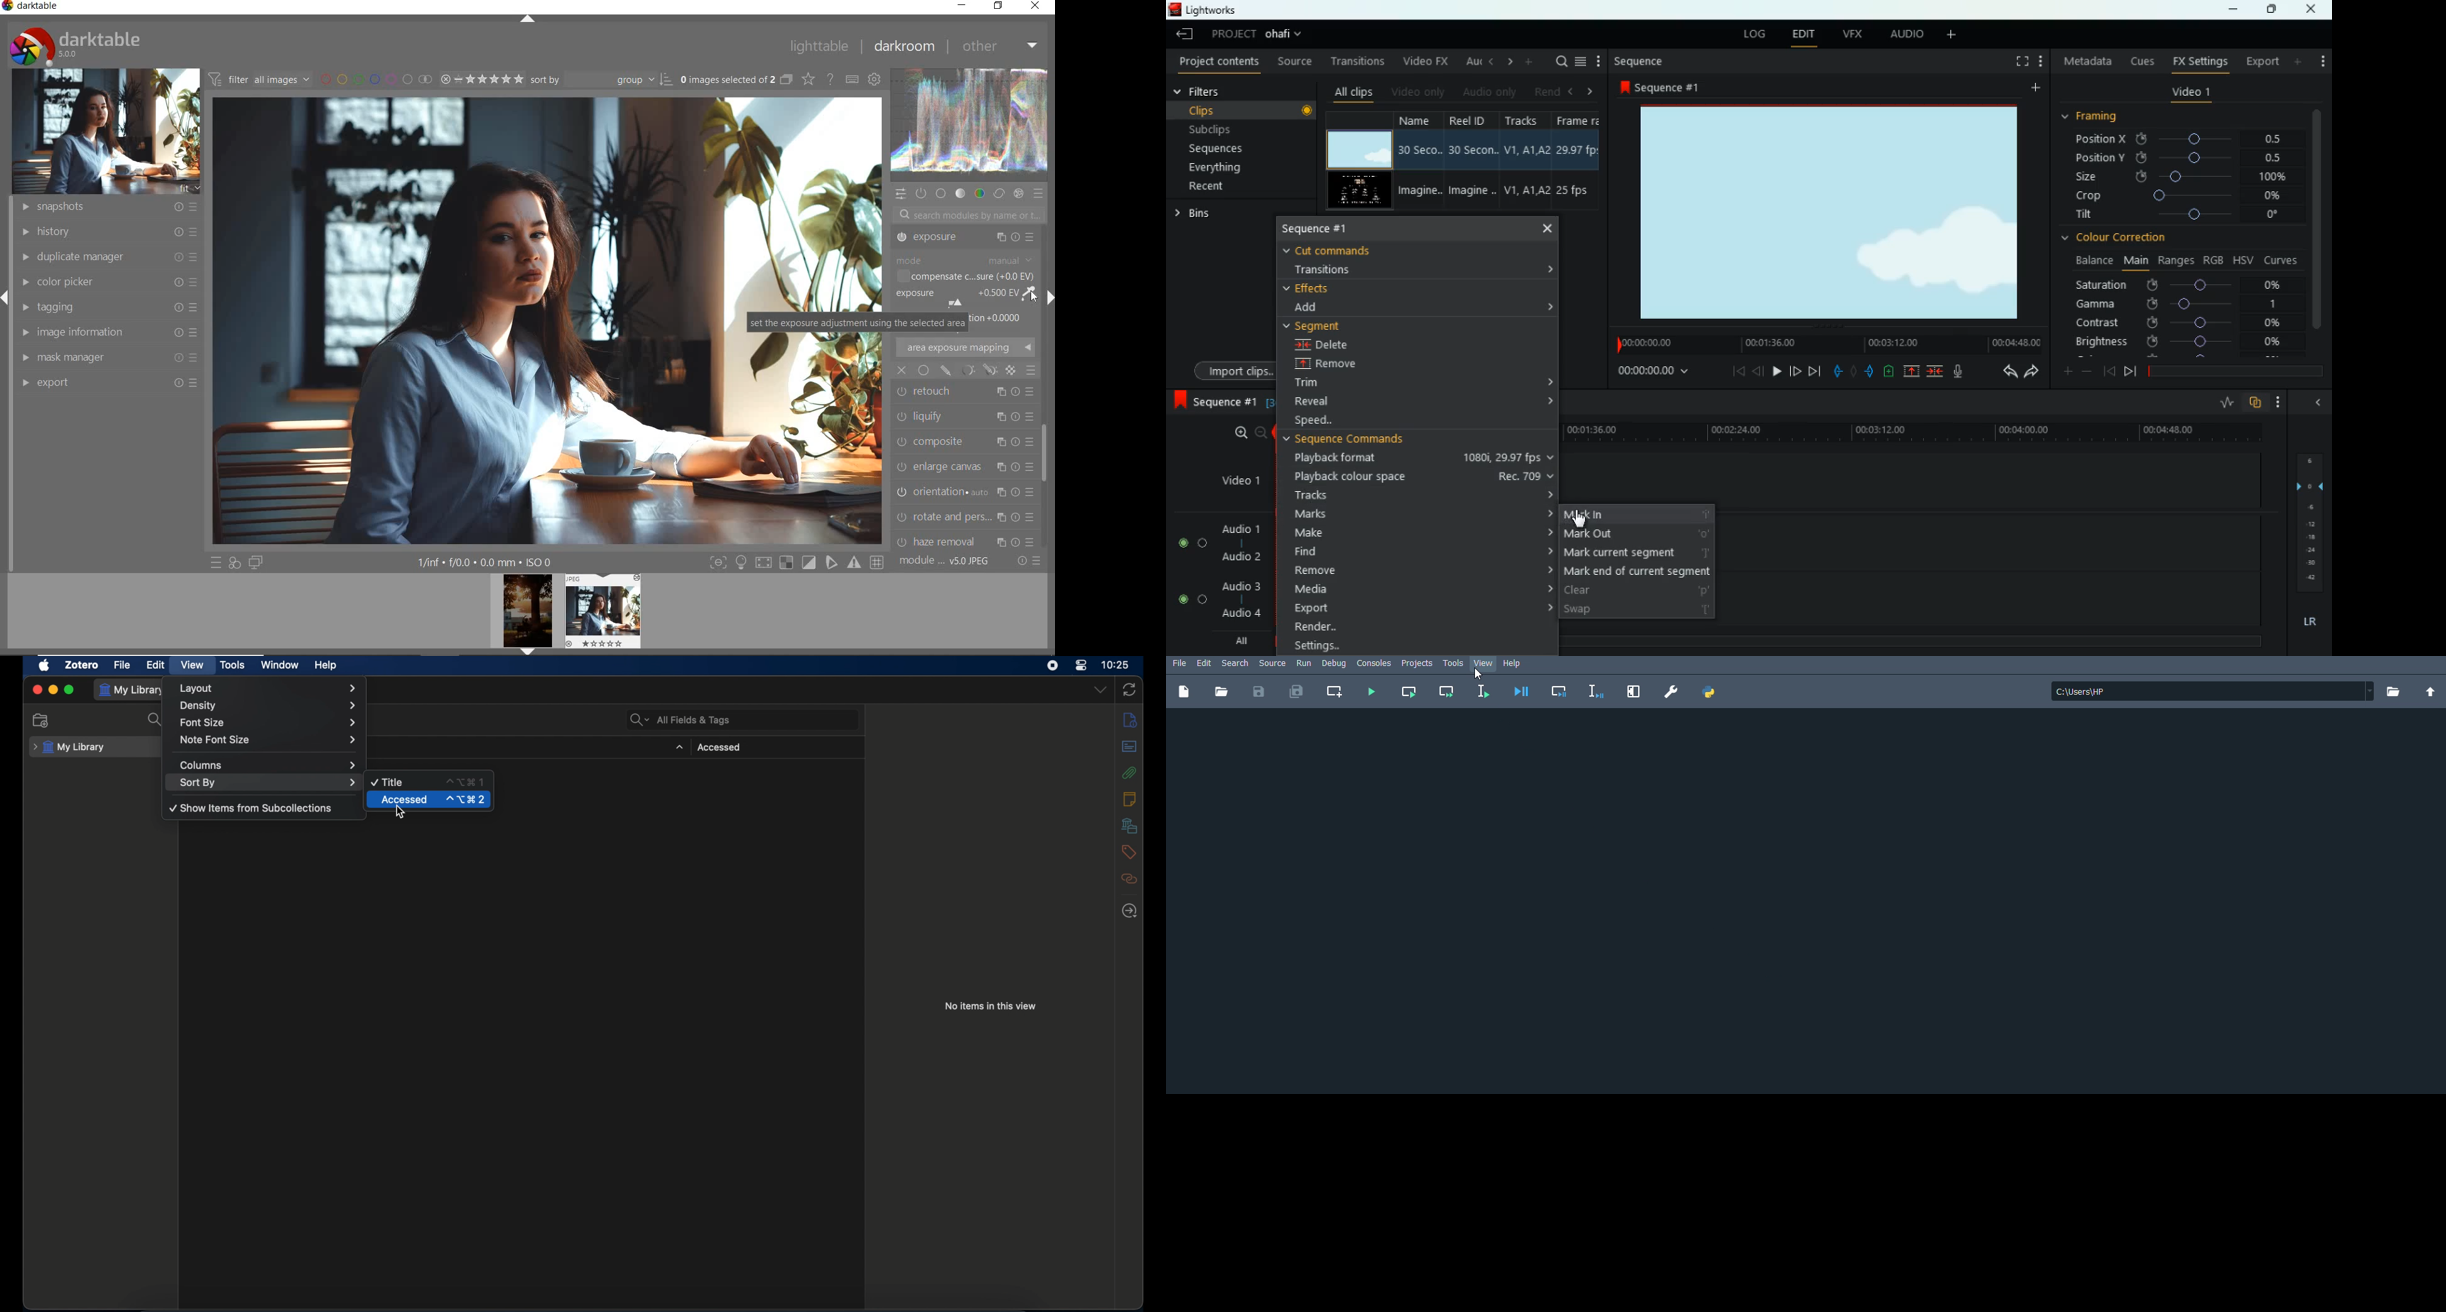  What do you see at coordinates (1297, 691) in the screenshot?
I see `Save all files` at bounding box center [1297, 691].